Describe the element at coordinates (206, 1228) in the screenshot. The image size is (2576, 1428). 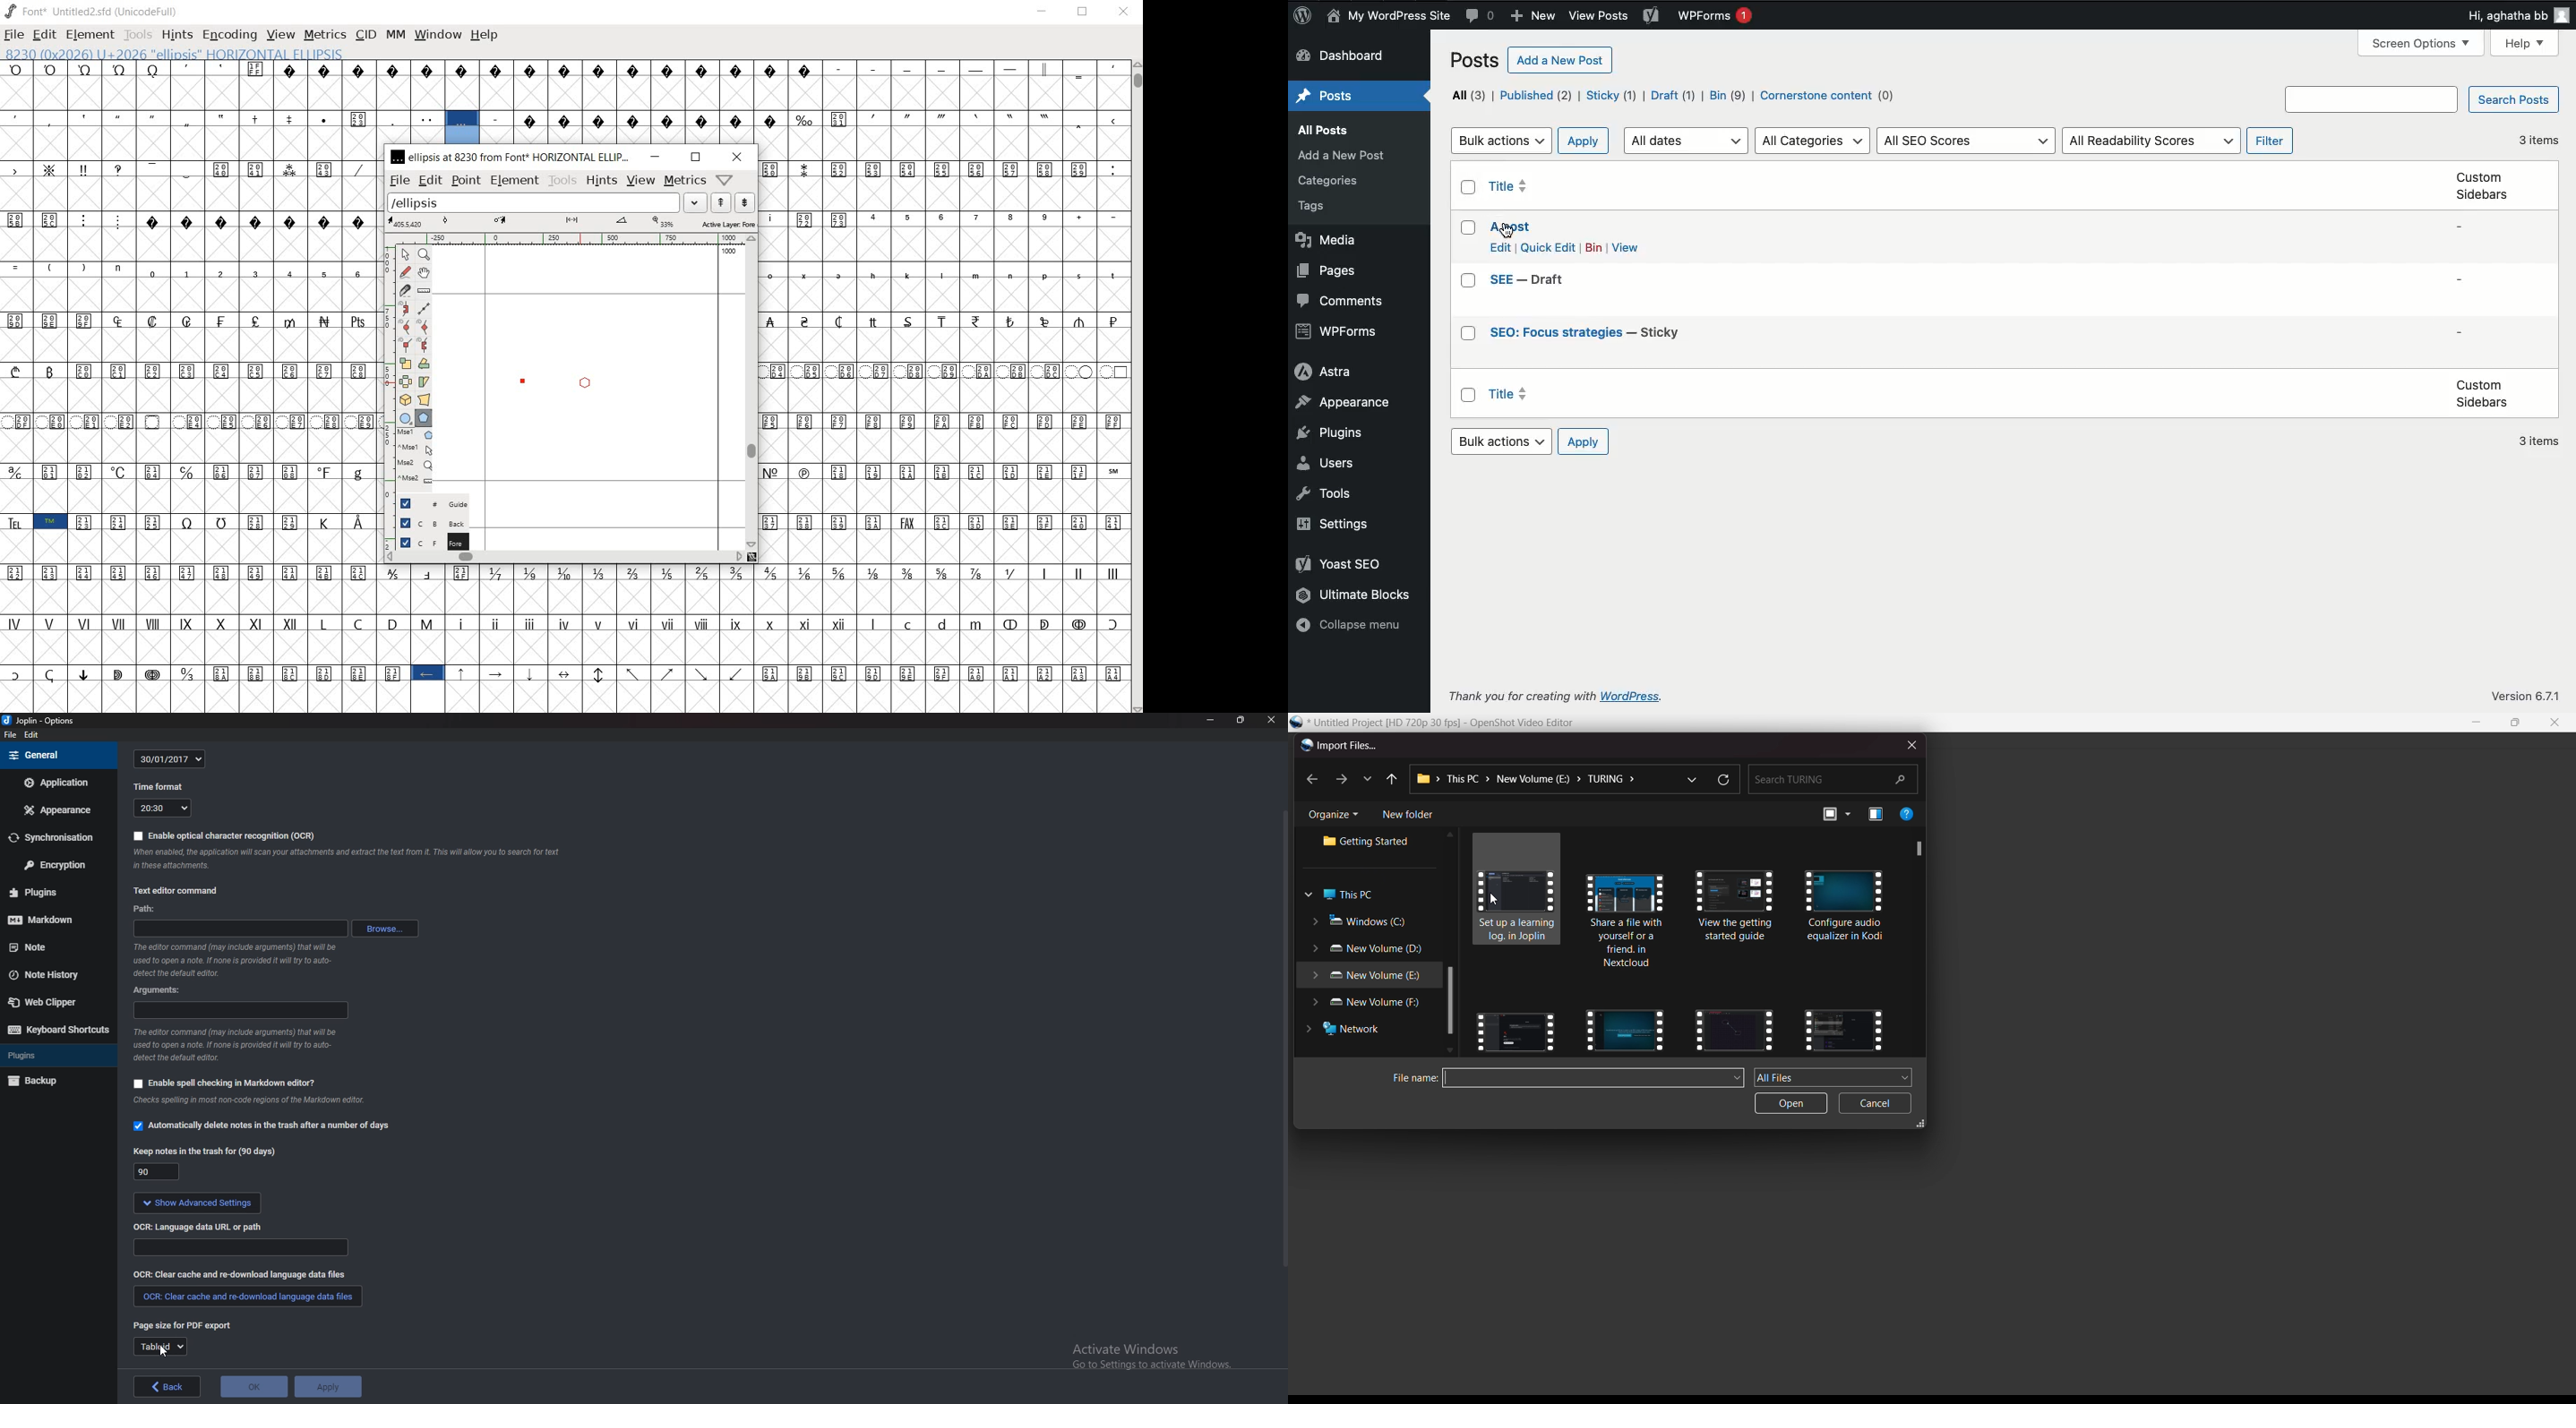
I see `OCR language data url or path` at that location.